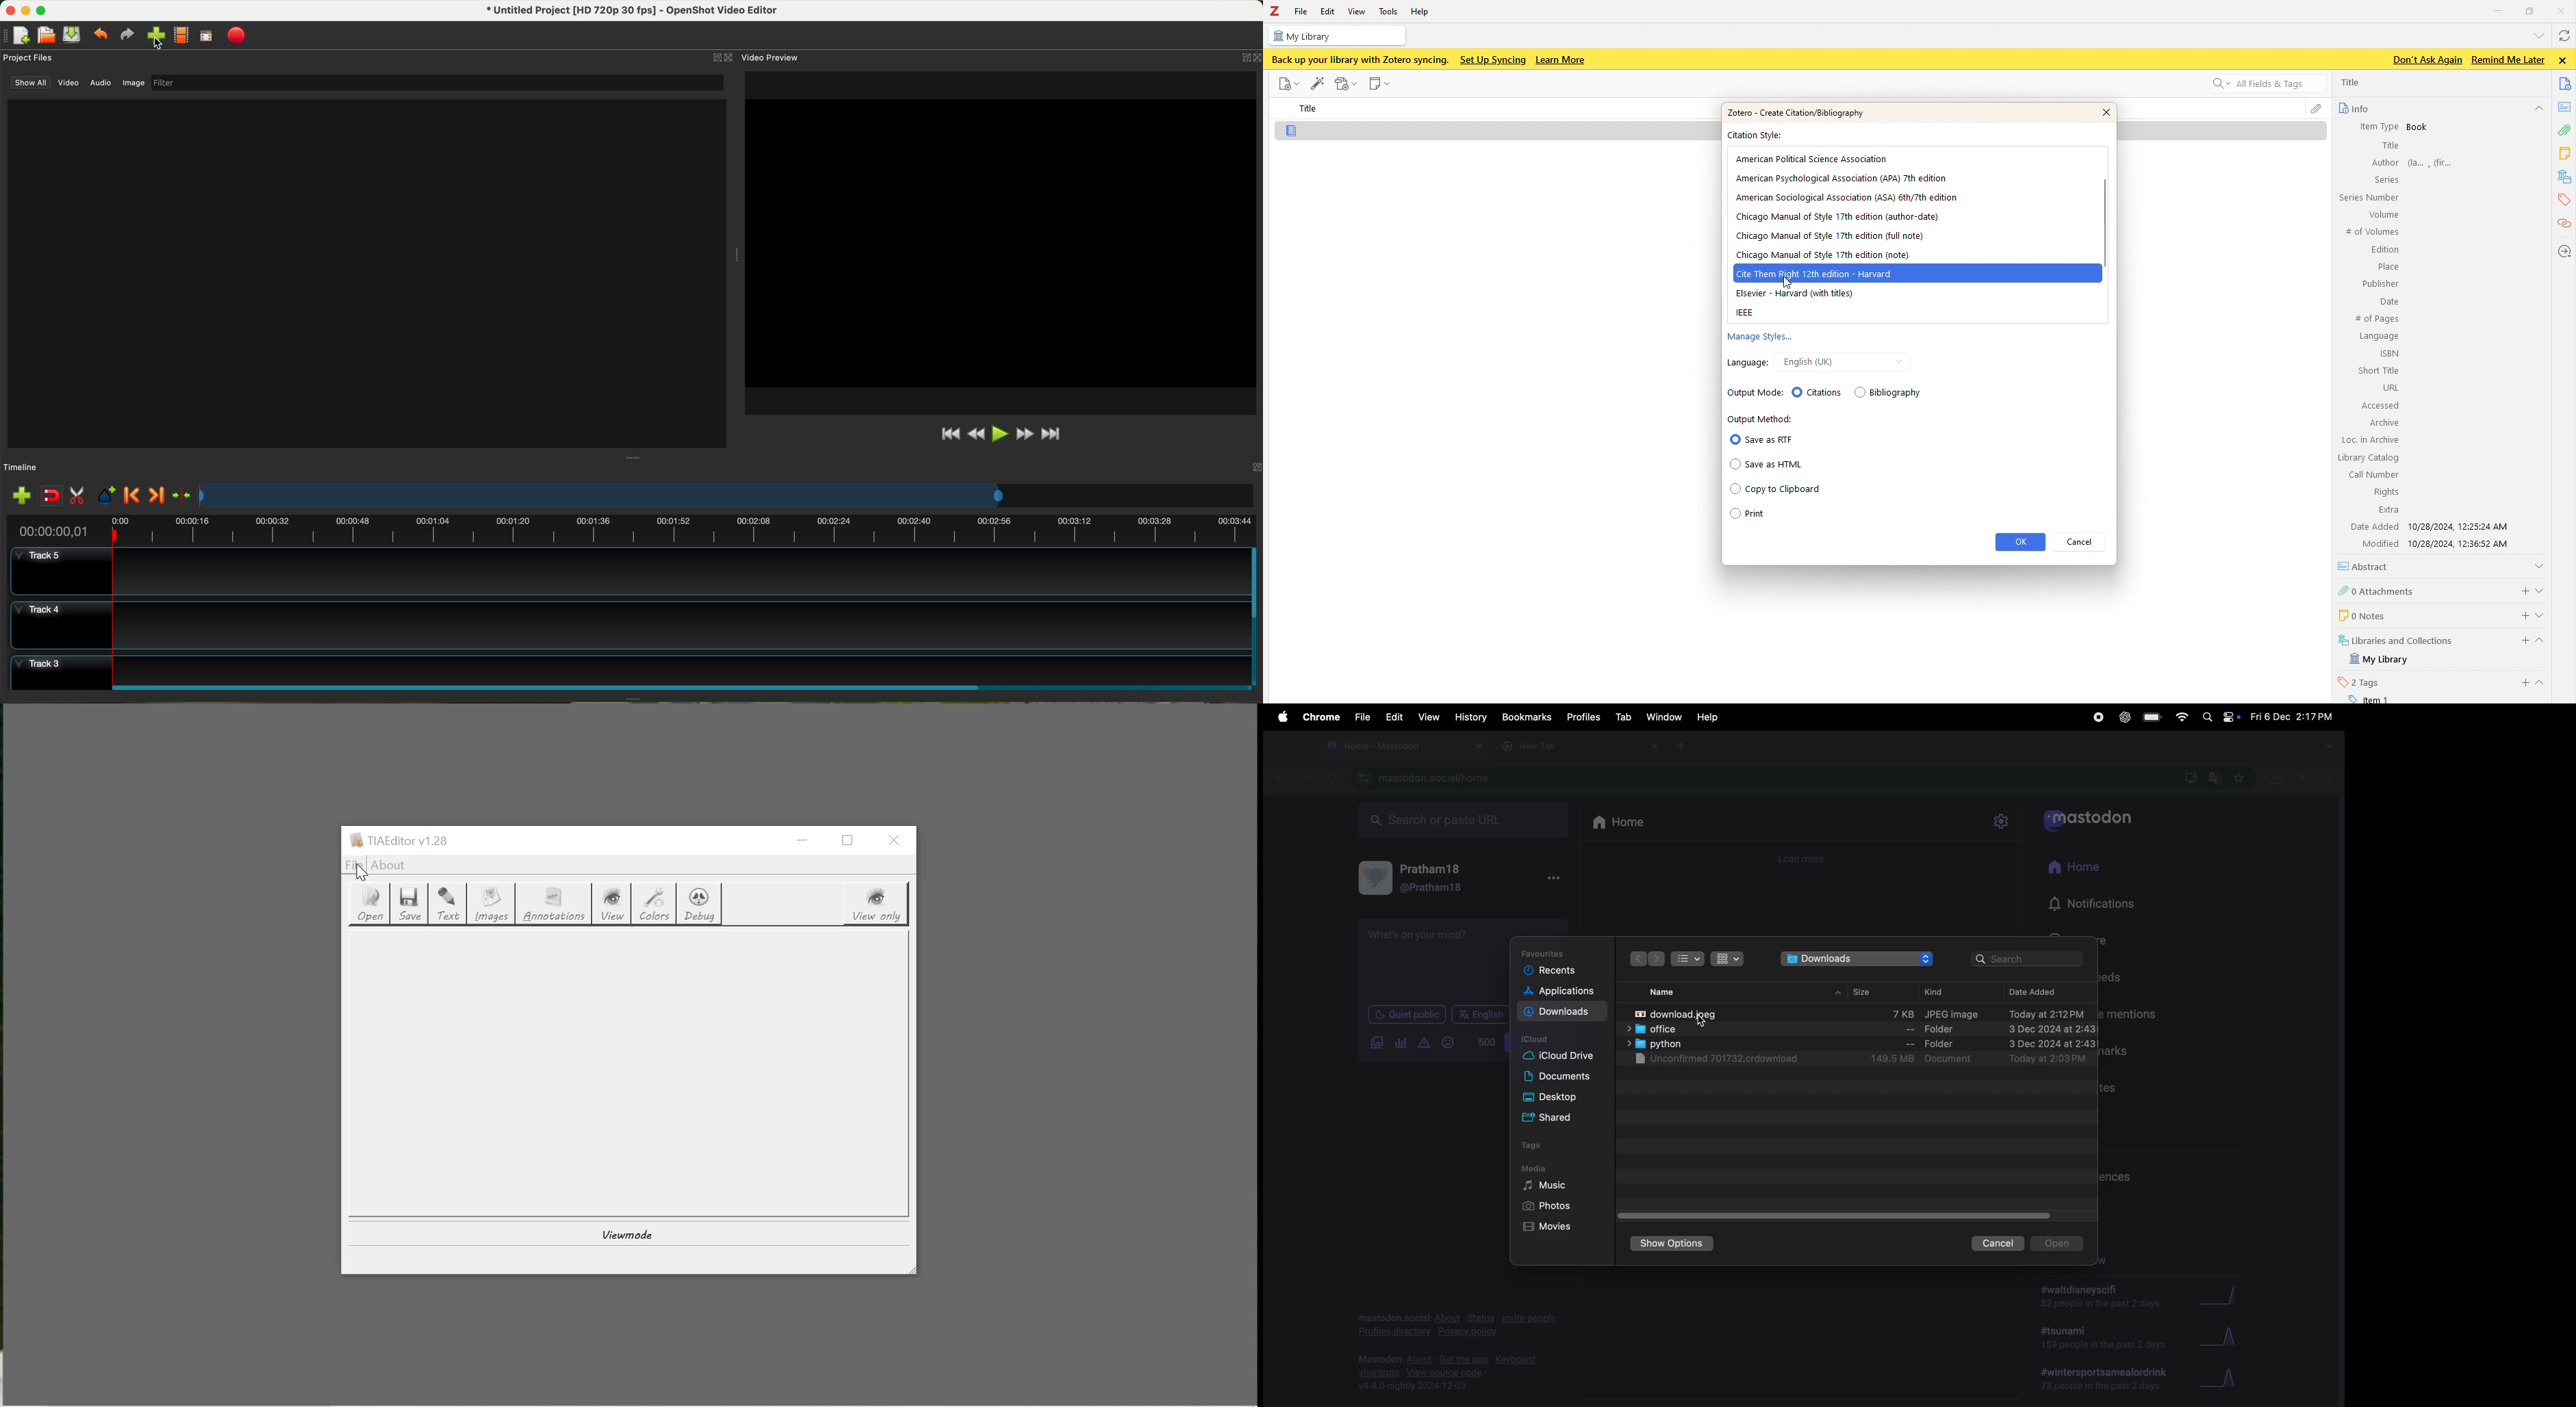 The image size is (2576, 1428). What do you see at coordinates (2232, 1294) in the screenshot?
I see `Graph` at bounding box center [2232, 1294].